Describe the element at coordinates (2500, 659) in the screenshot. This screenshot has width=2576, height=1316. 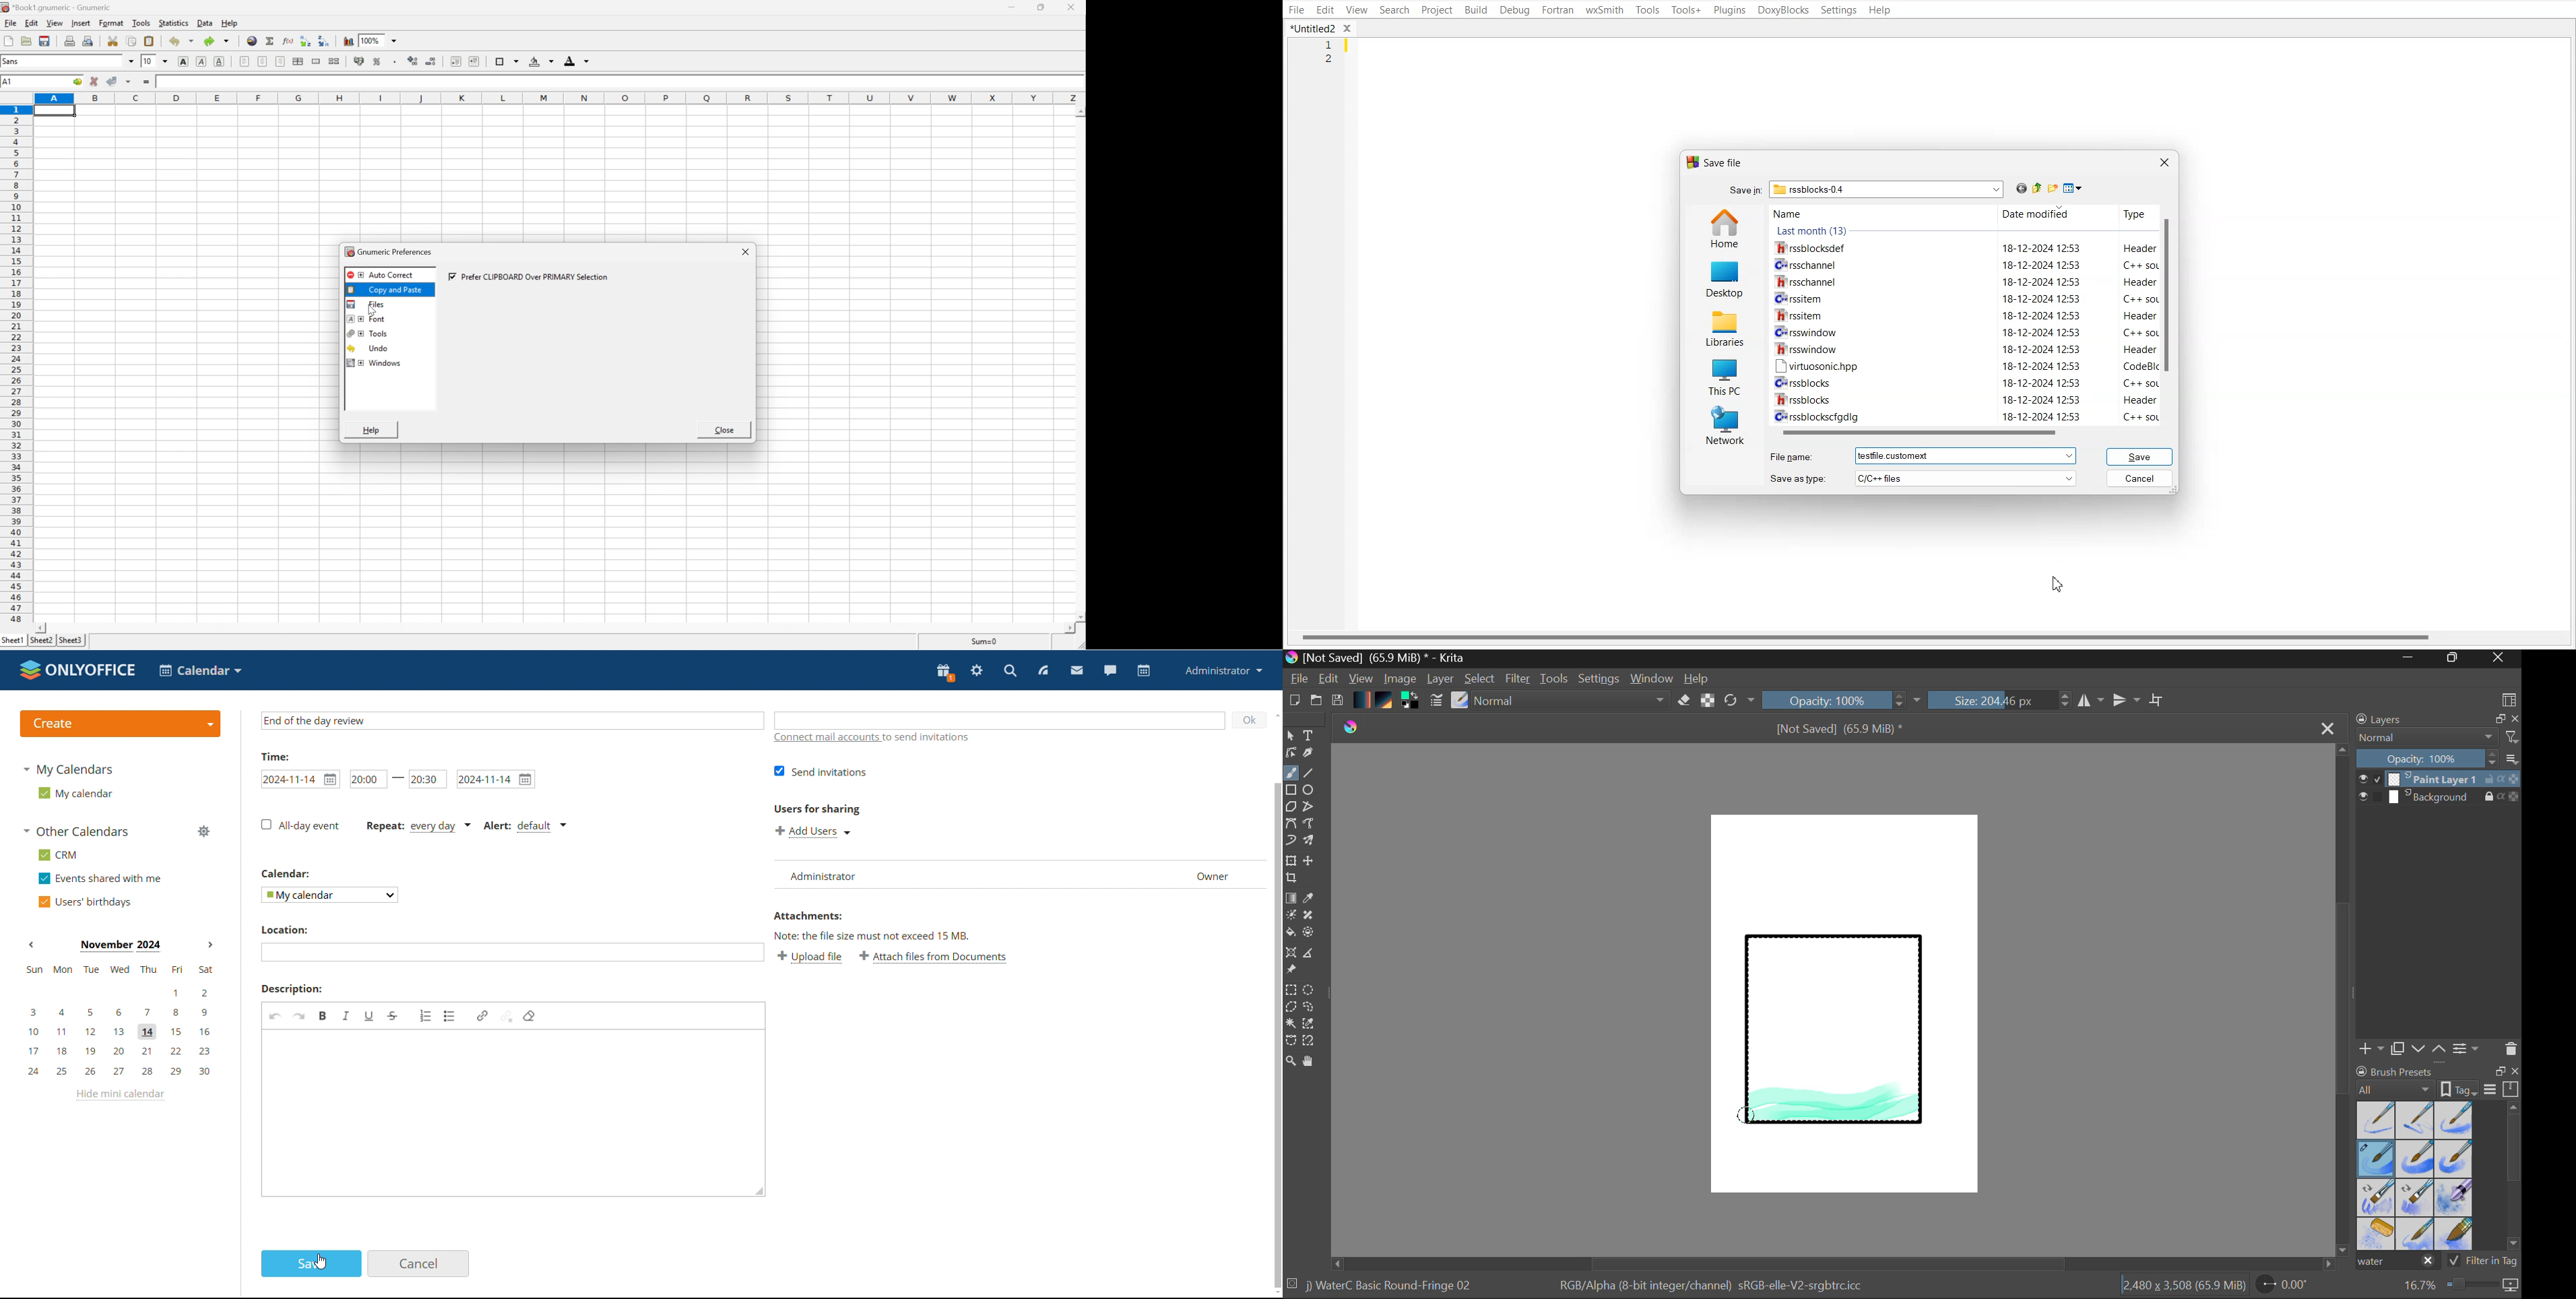
I see `Close` at that location.